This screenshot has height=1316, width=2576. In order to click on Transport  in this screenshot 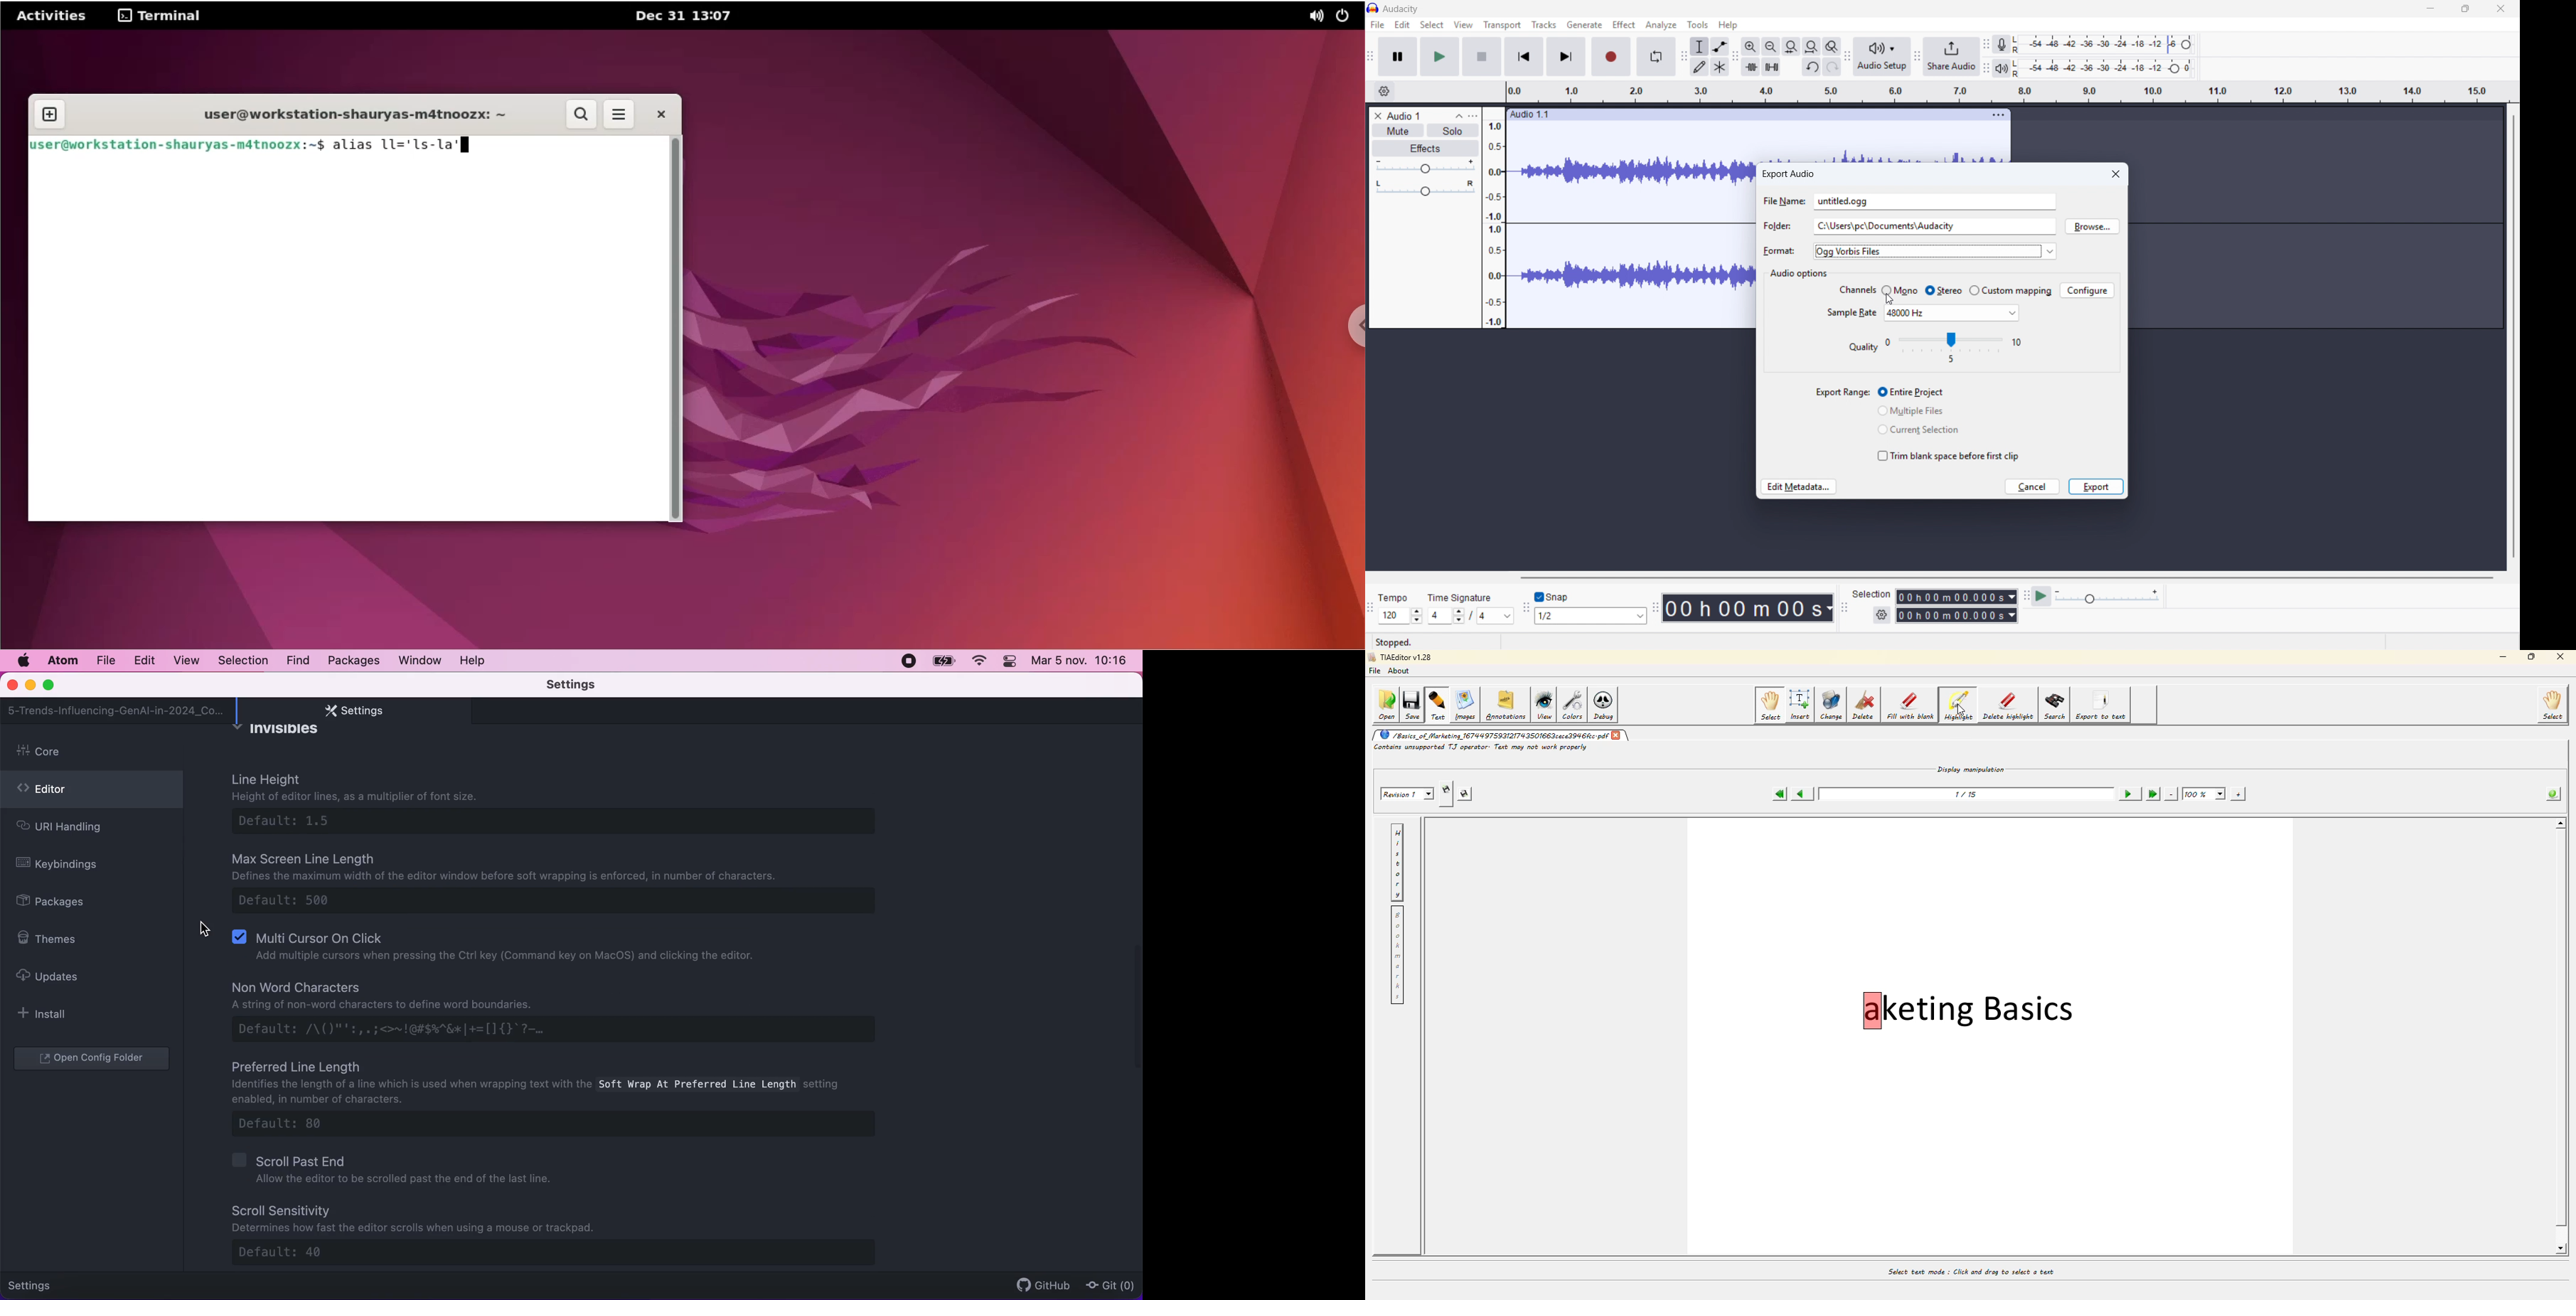, I will do `click(1502, 25)`.